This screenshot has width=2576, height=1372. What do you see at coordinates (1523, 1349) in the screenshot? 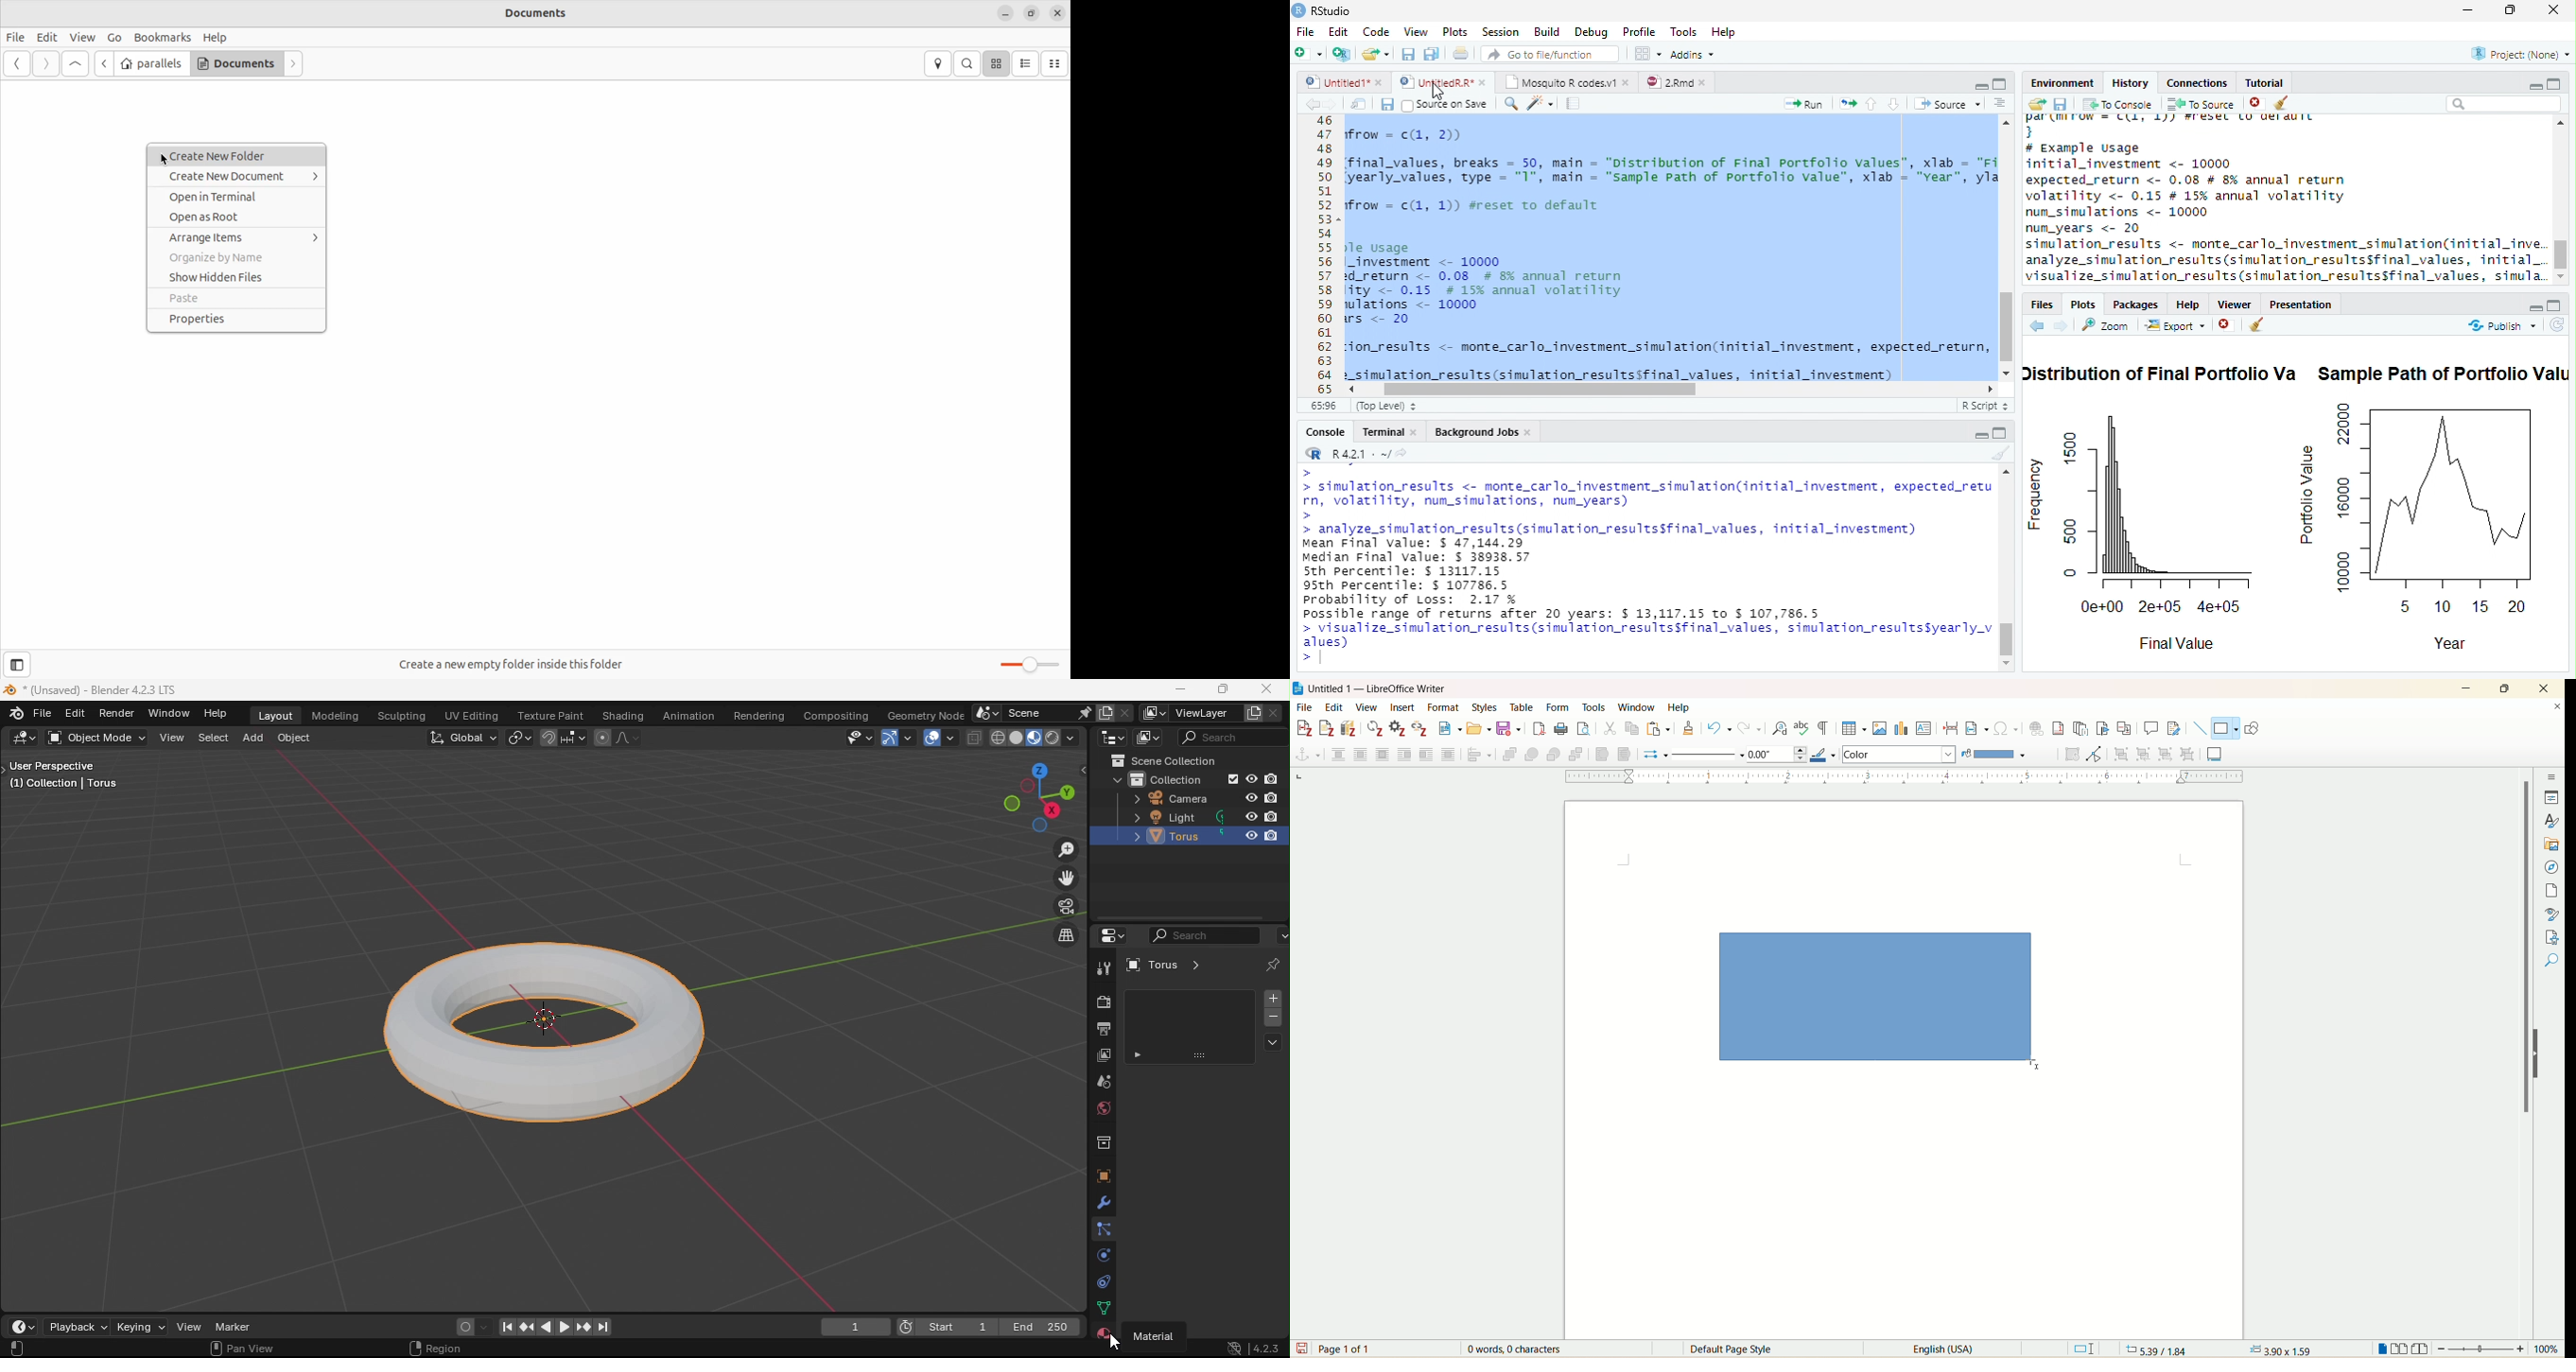
I see `0 words 0 characters` at bounding box center [1523, 1349].